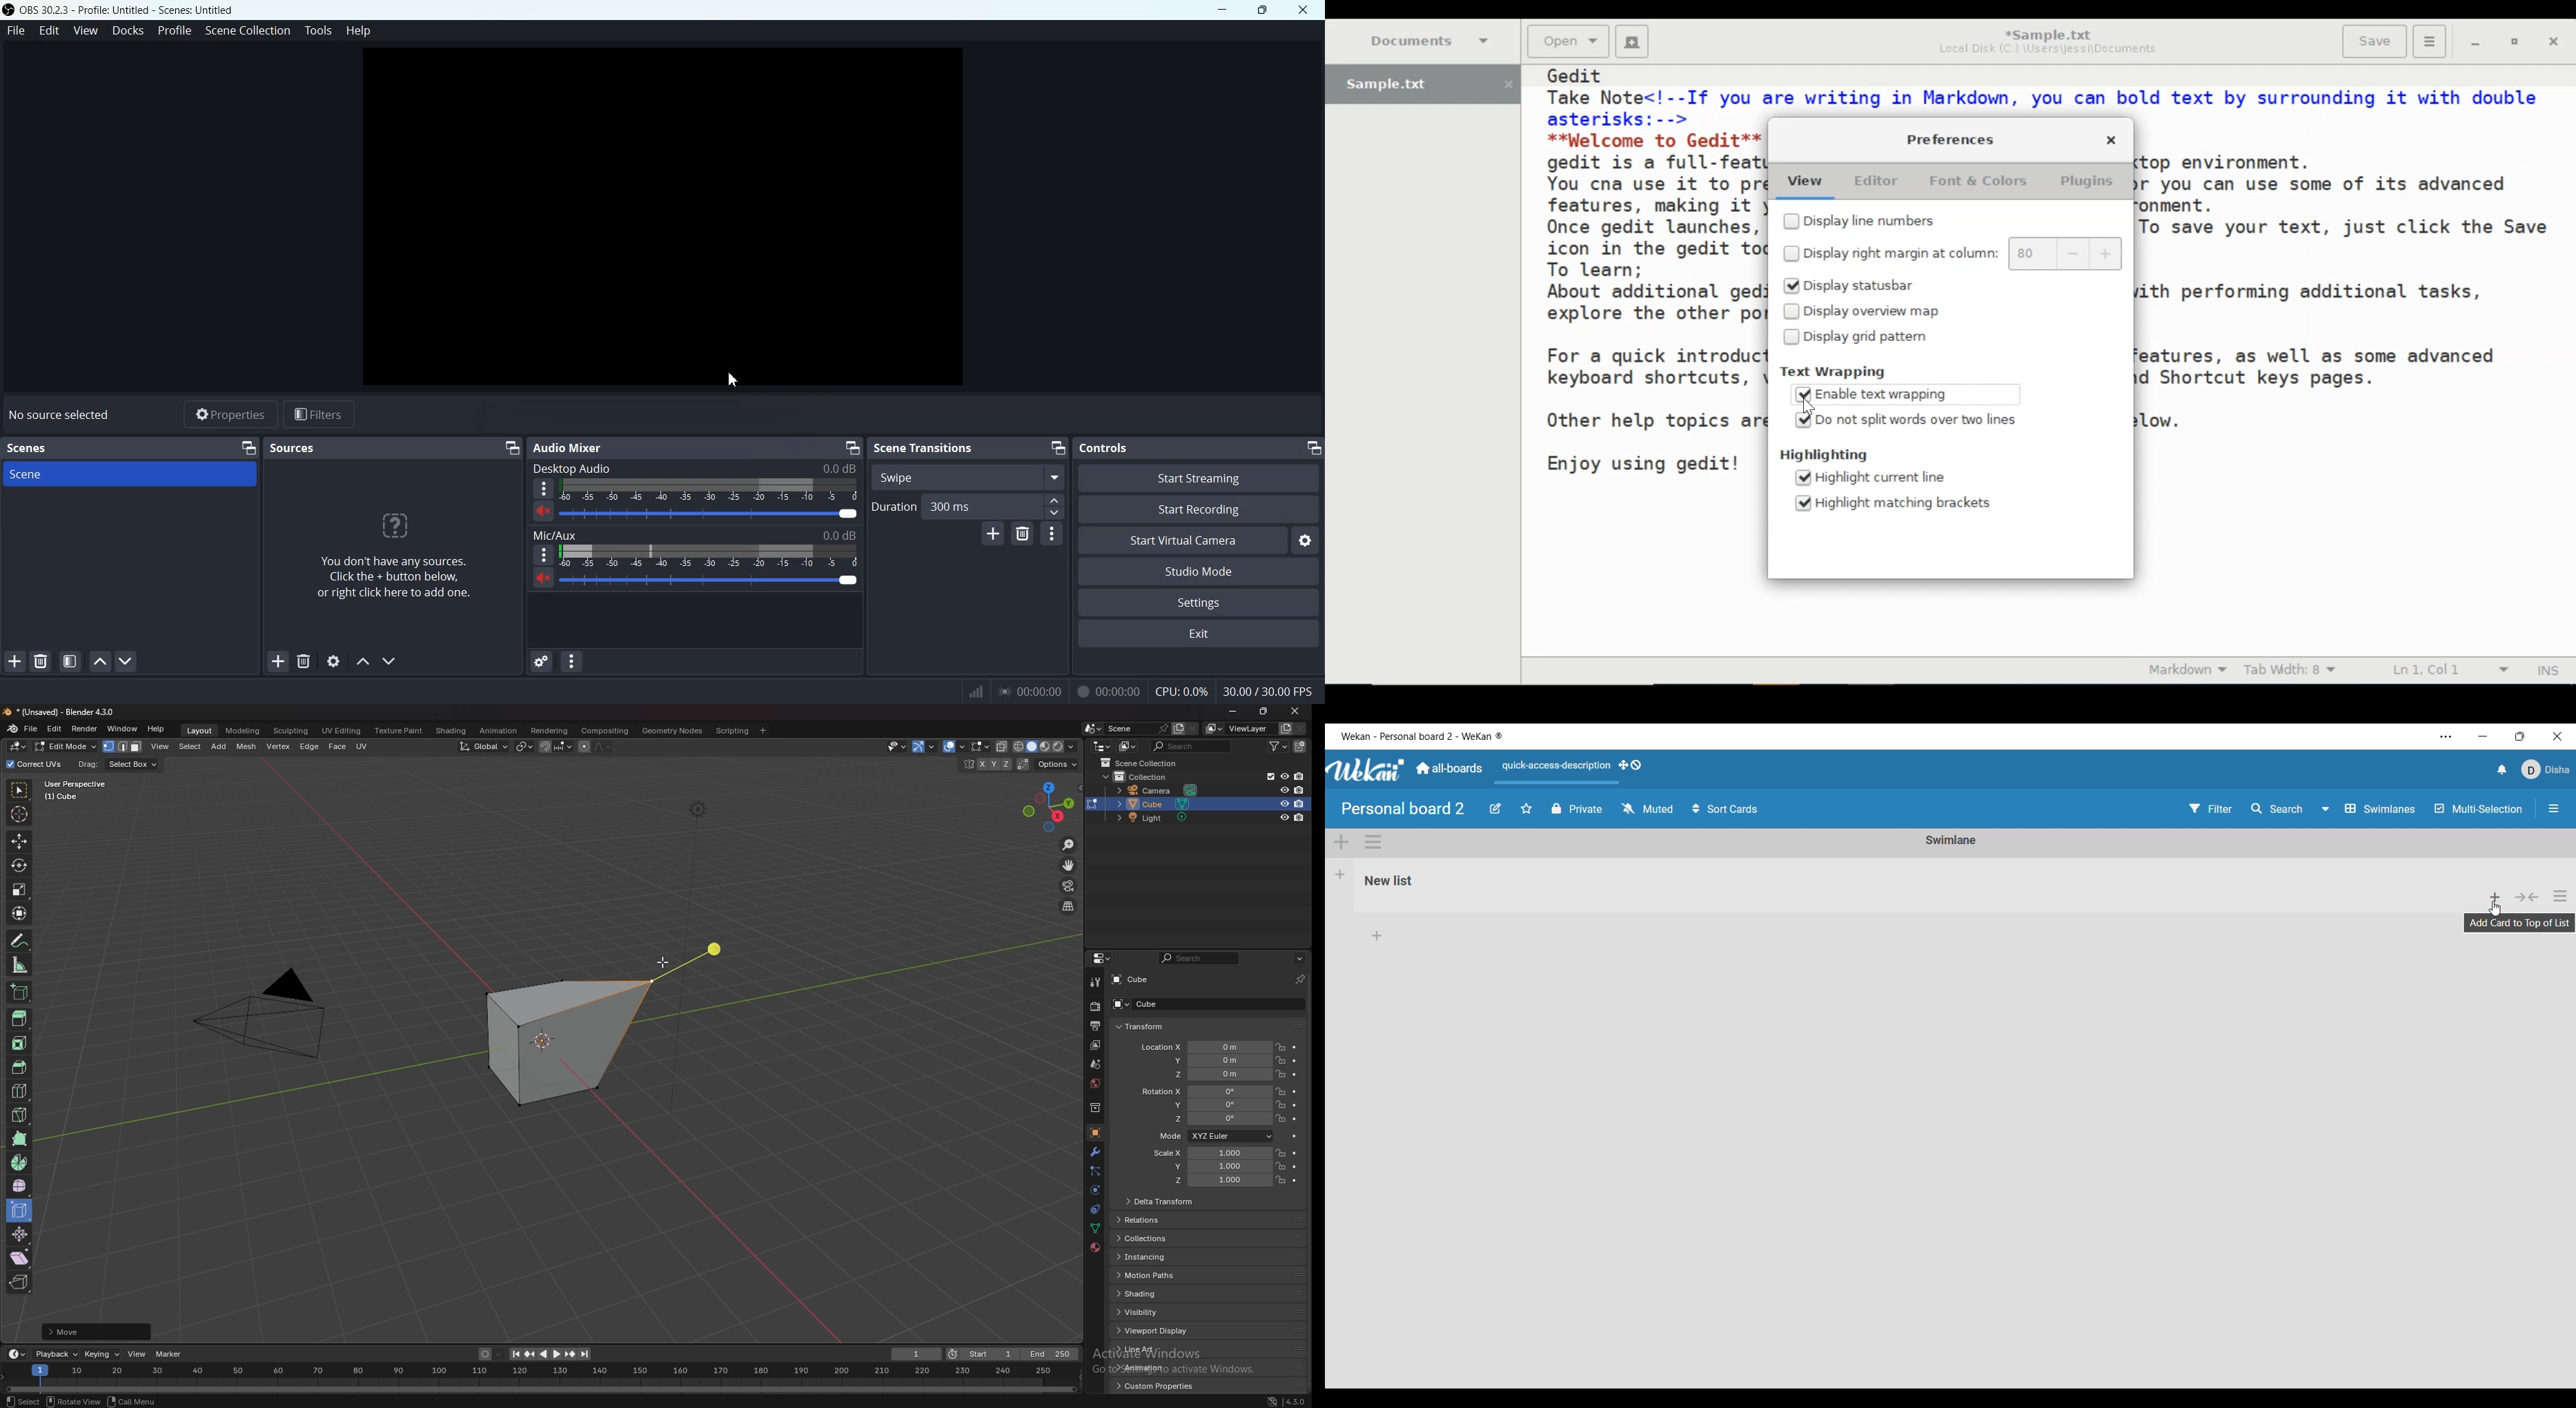 The height and width of the screenshot is (1428, 2576). What do you see at coordinates (1854, 286) in the screenshot?
I see `(un)select Display Statusbar` at bounding box center [1854, 286].